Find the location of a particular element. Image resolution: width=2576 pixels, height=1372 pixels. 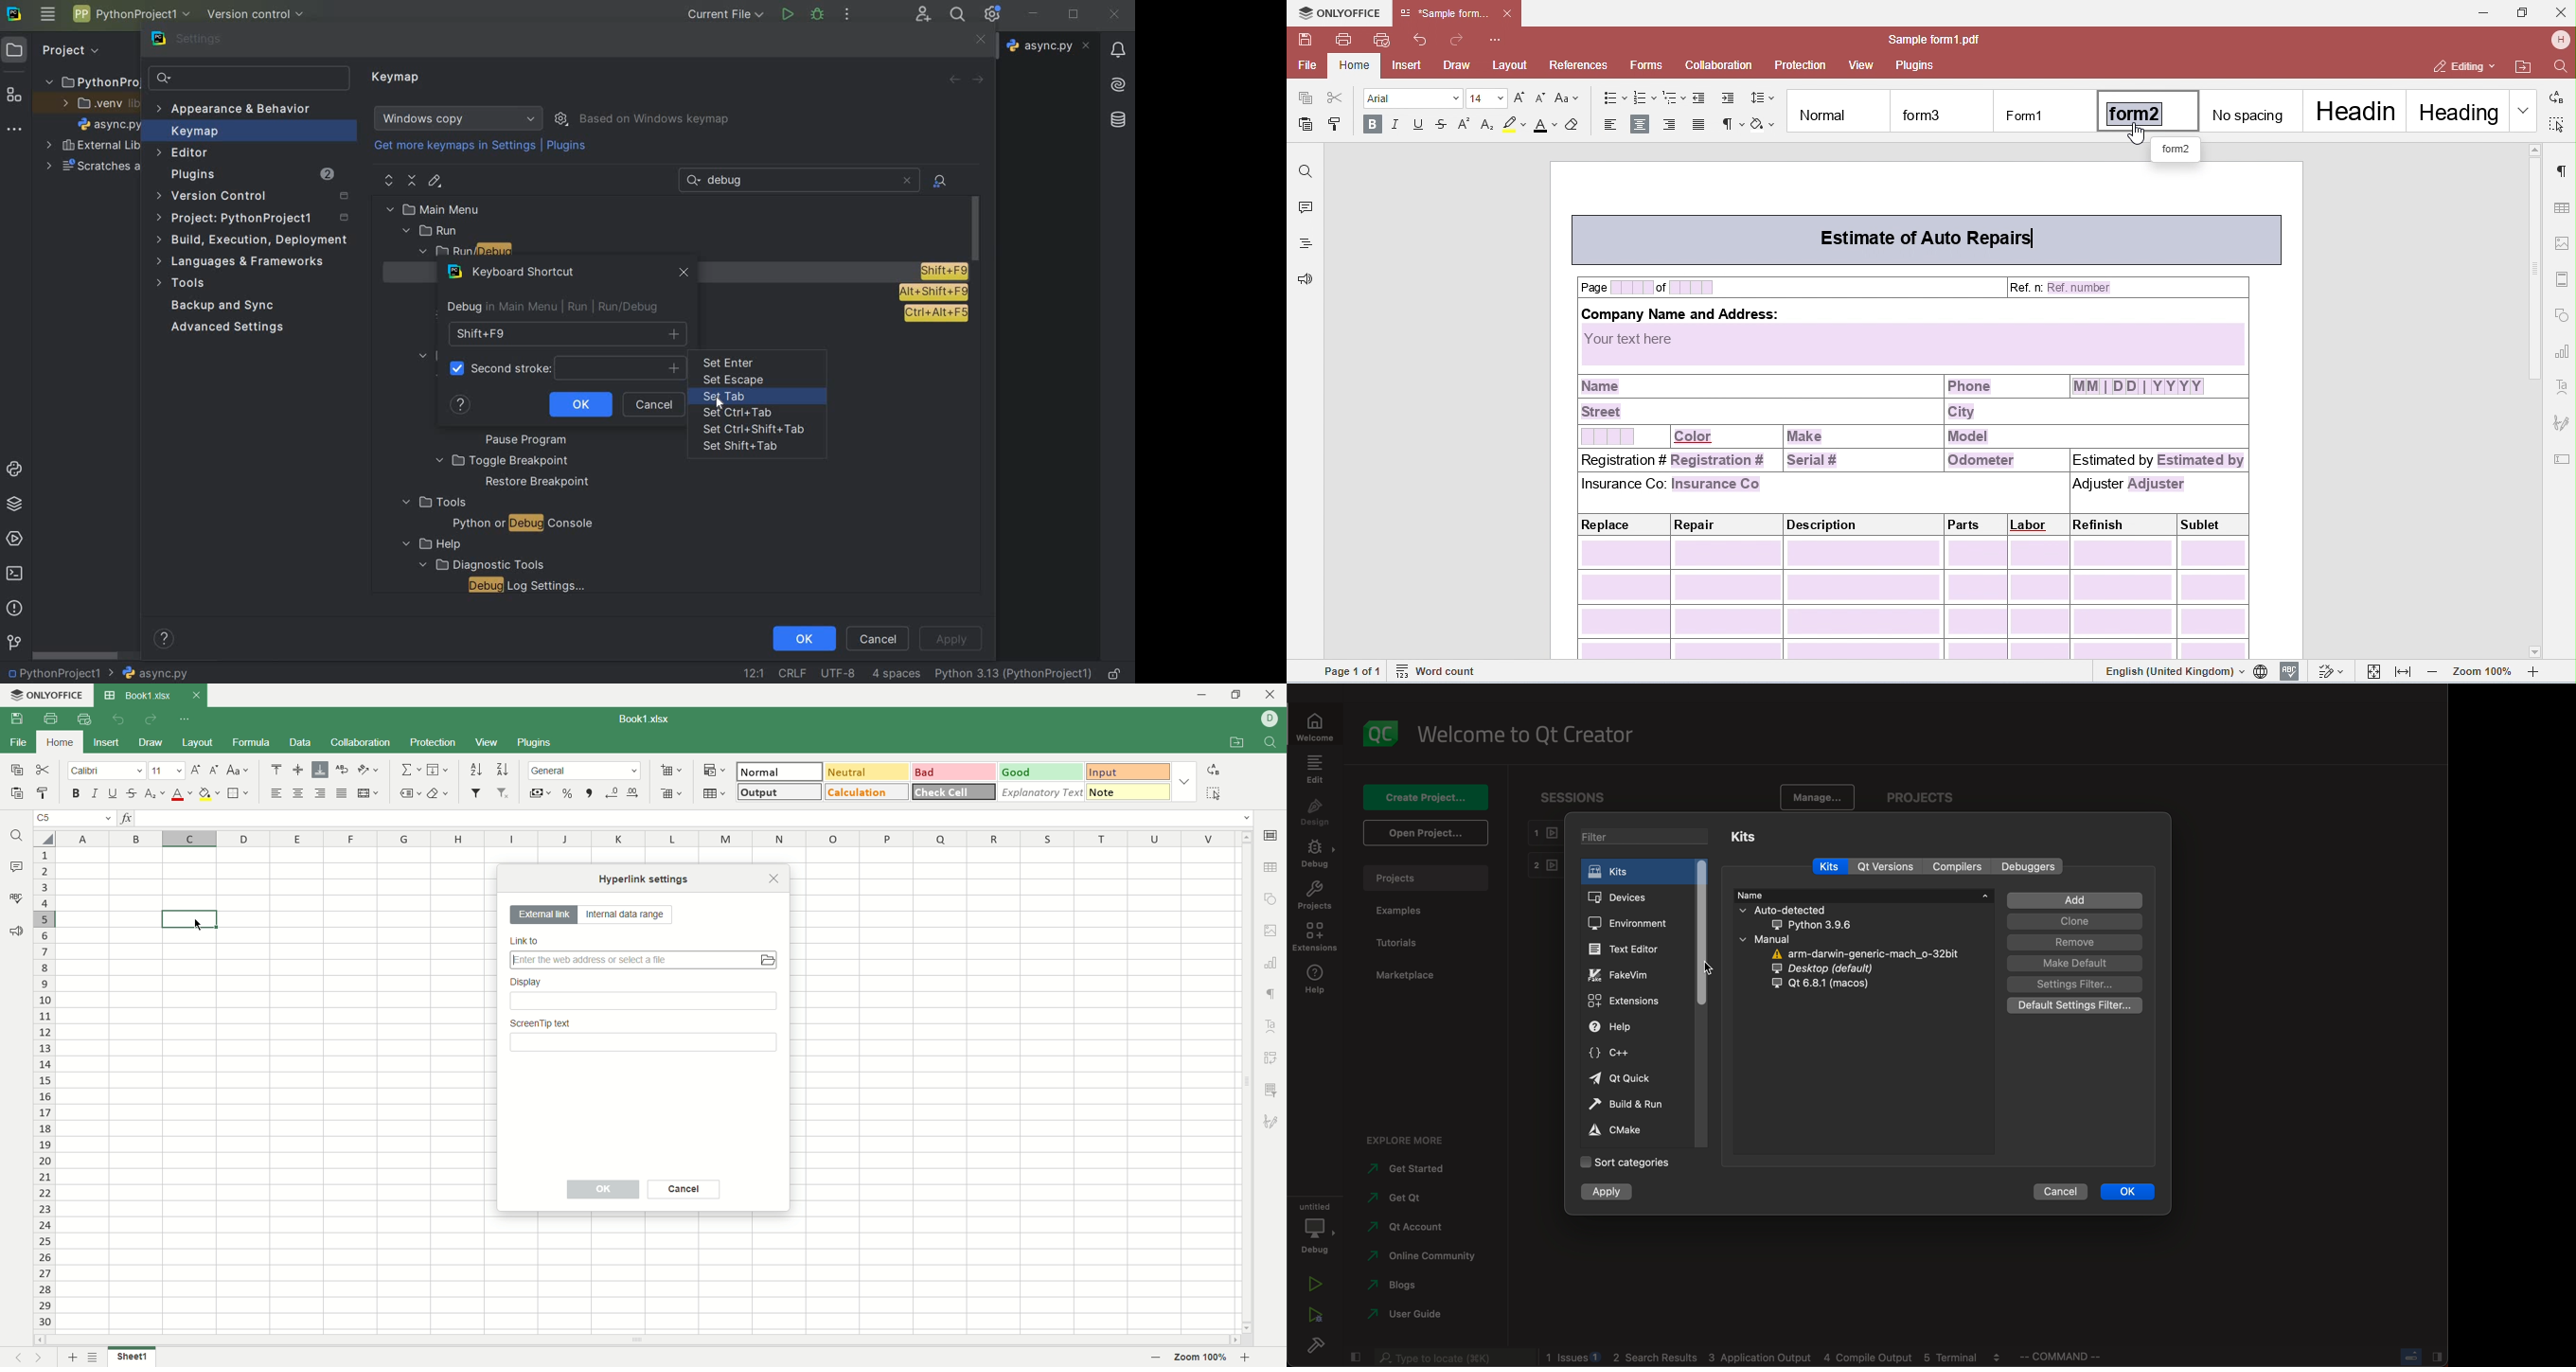

slice settings is located at coordinates (1273, 1088).